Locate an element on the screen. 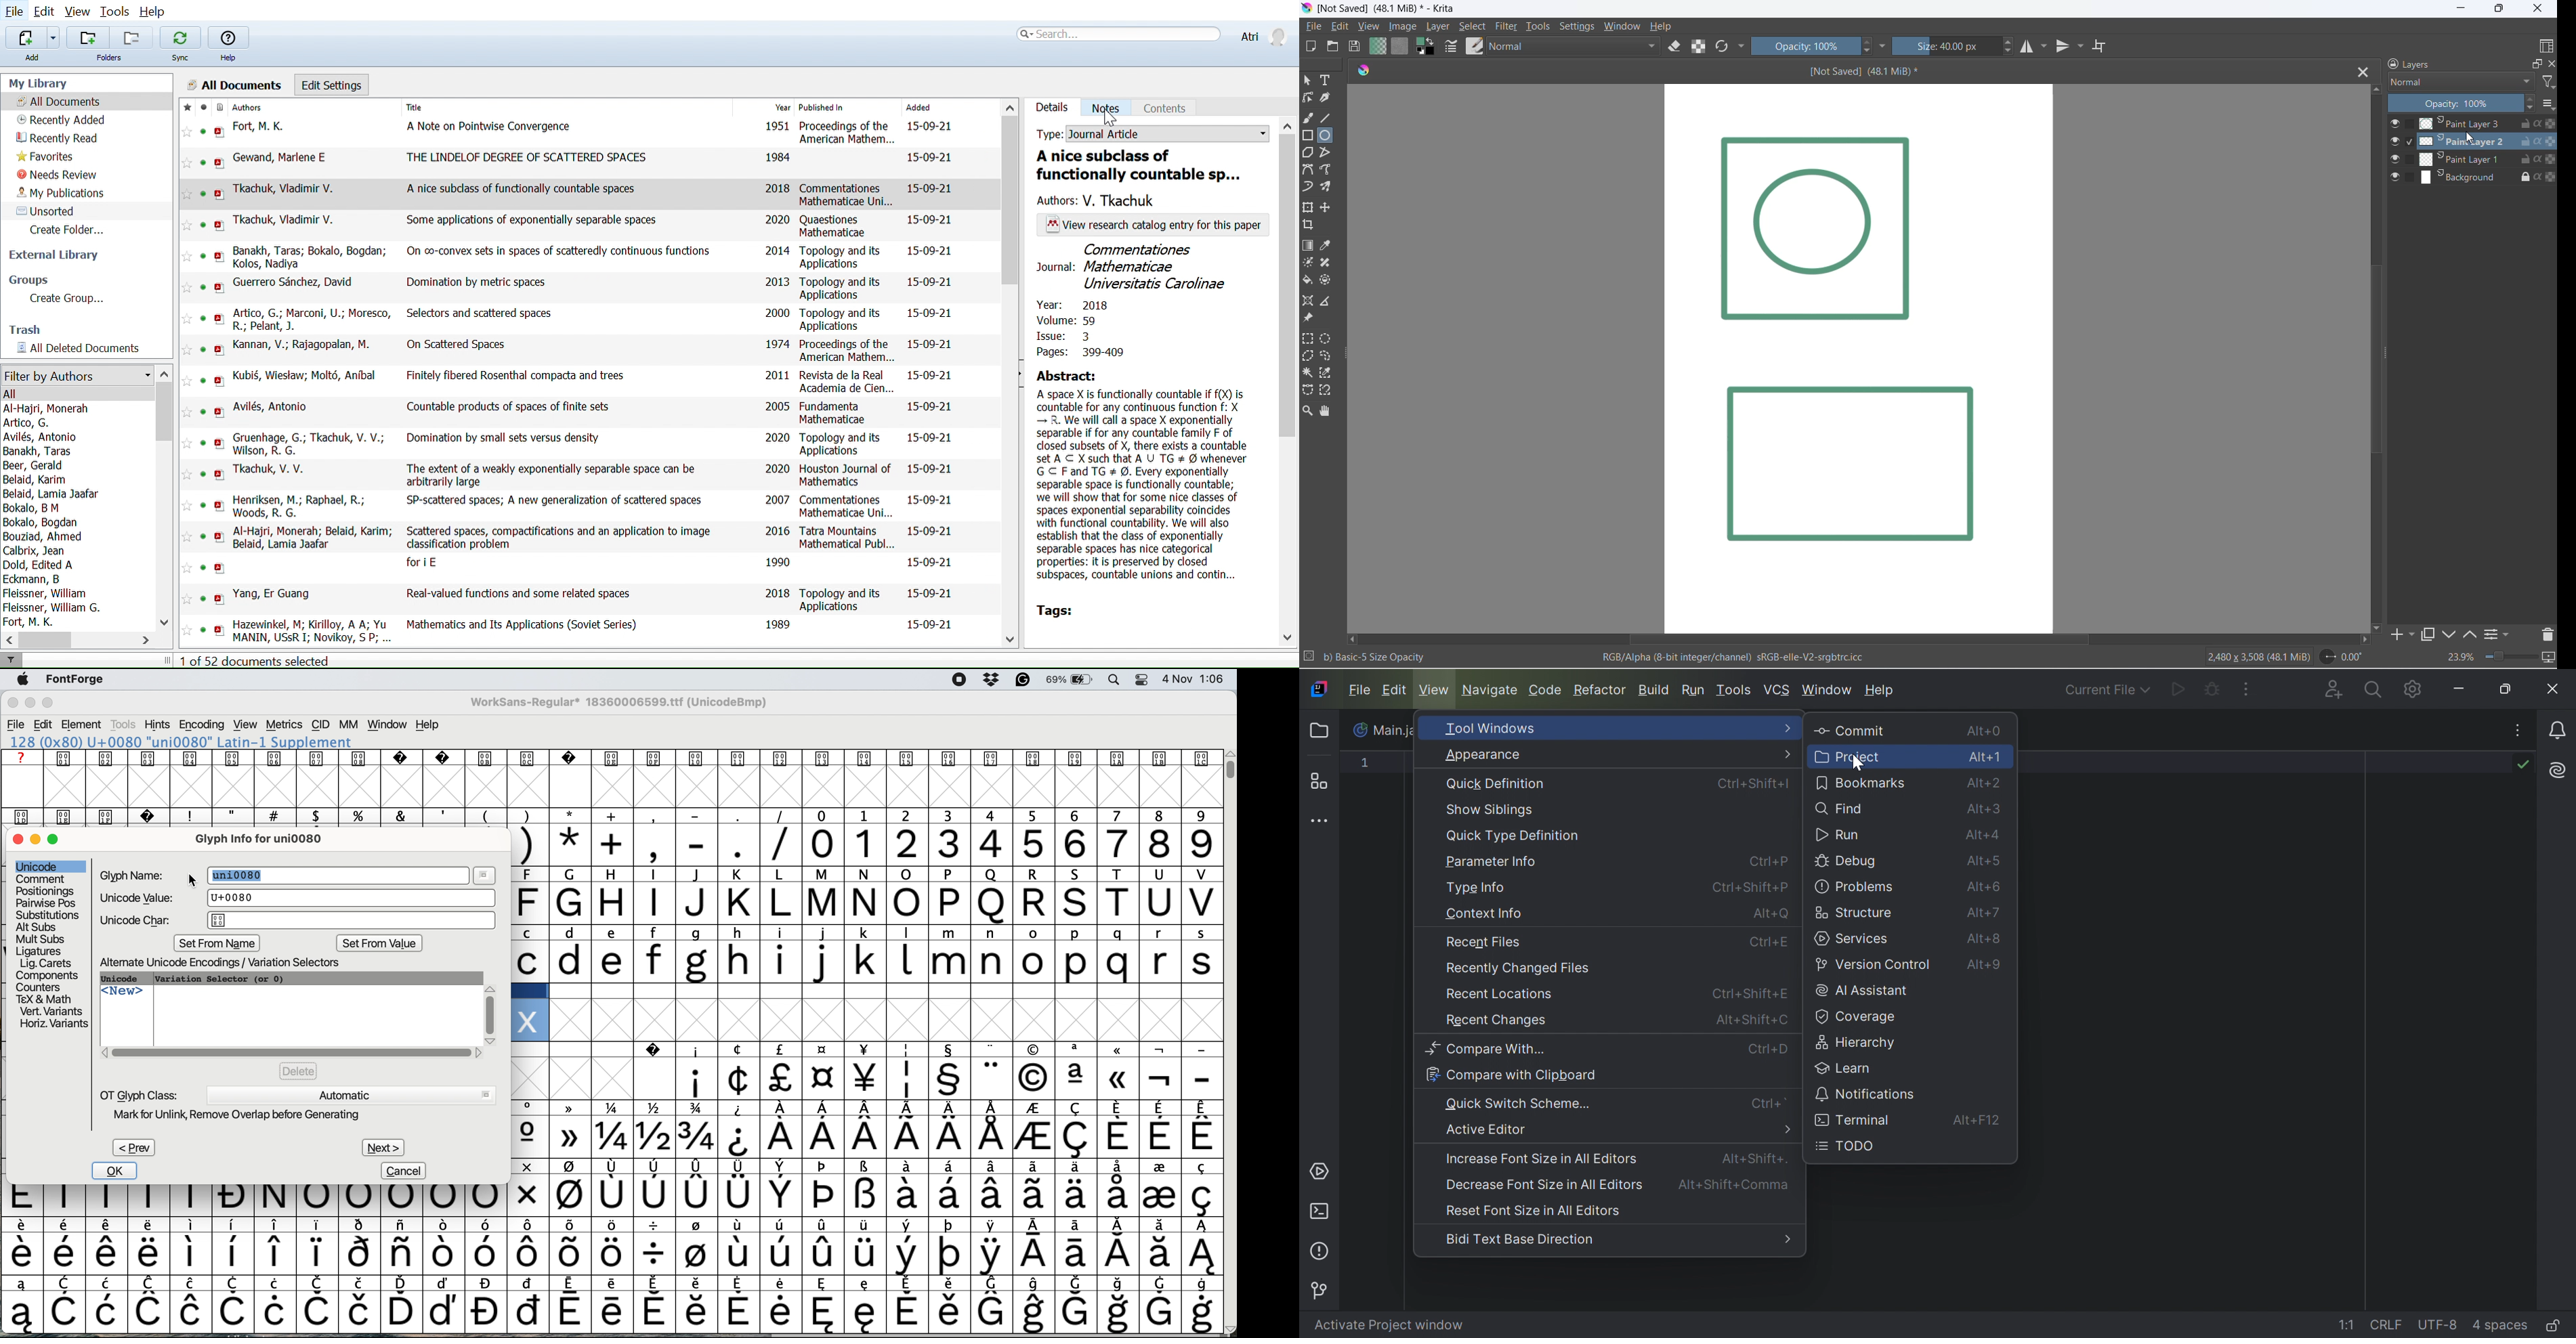 The image size is (2576, 1344). Navigate is located at coordinates (1490, 690).